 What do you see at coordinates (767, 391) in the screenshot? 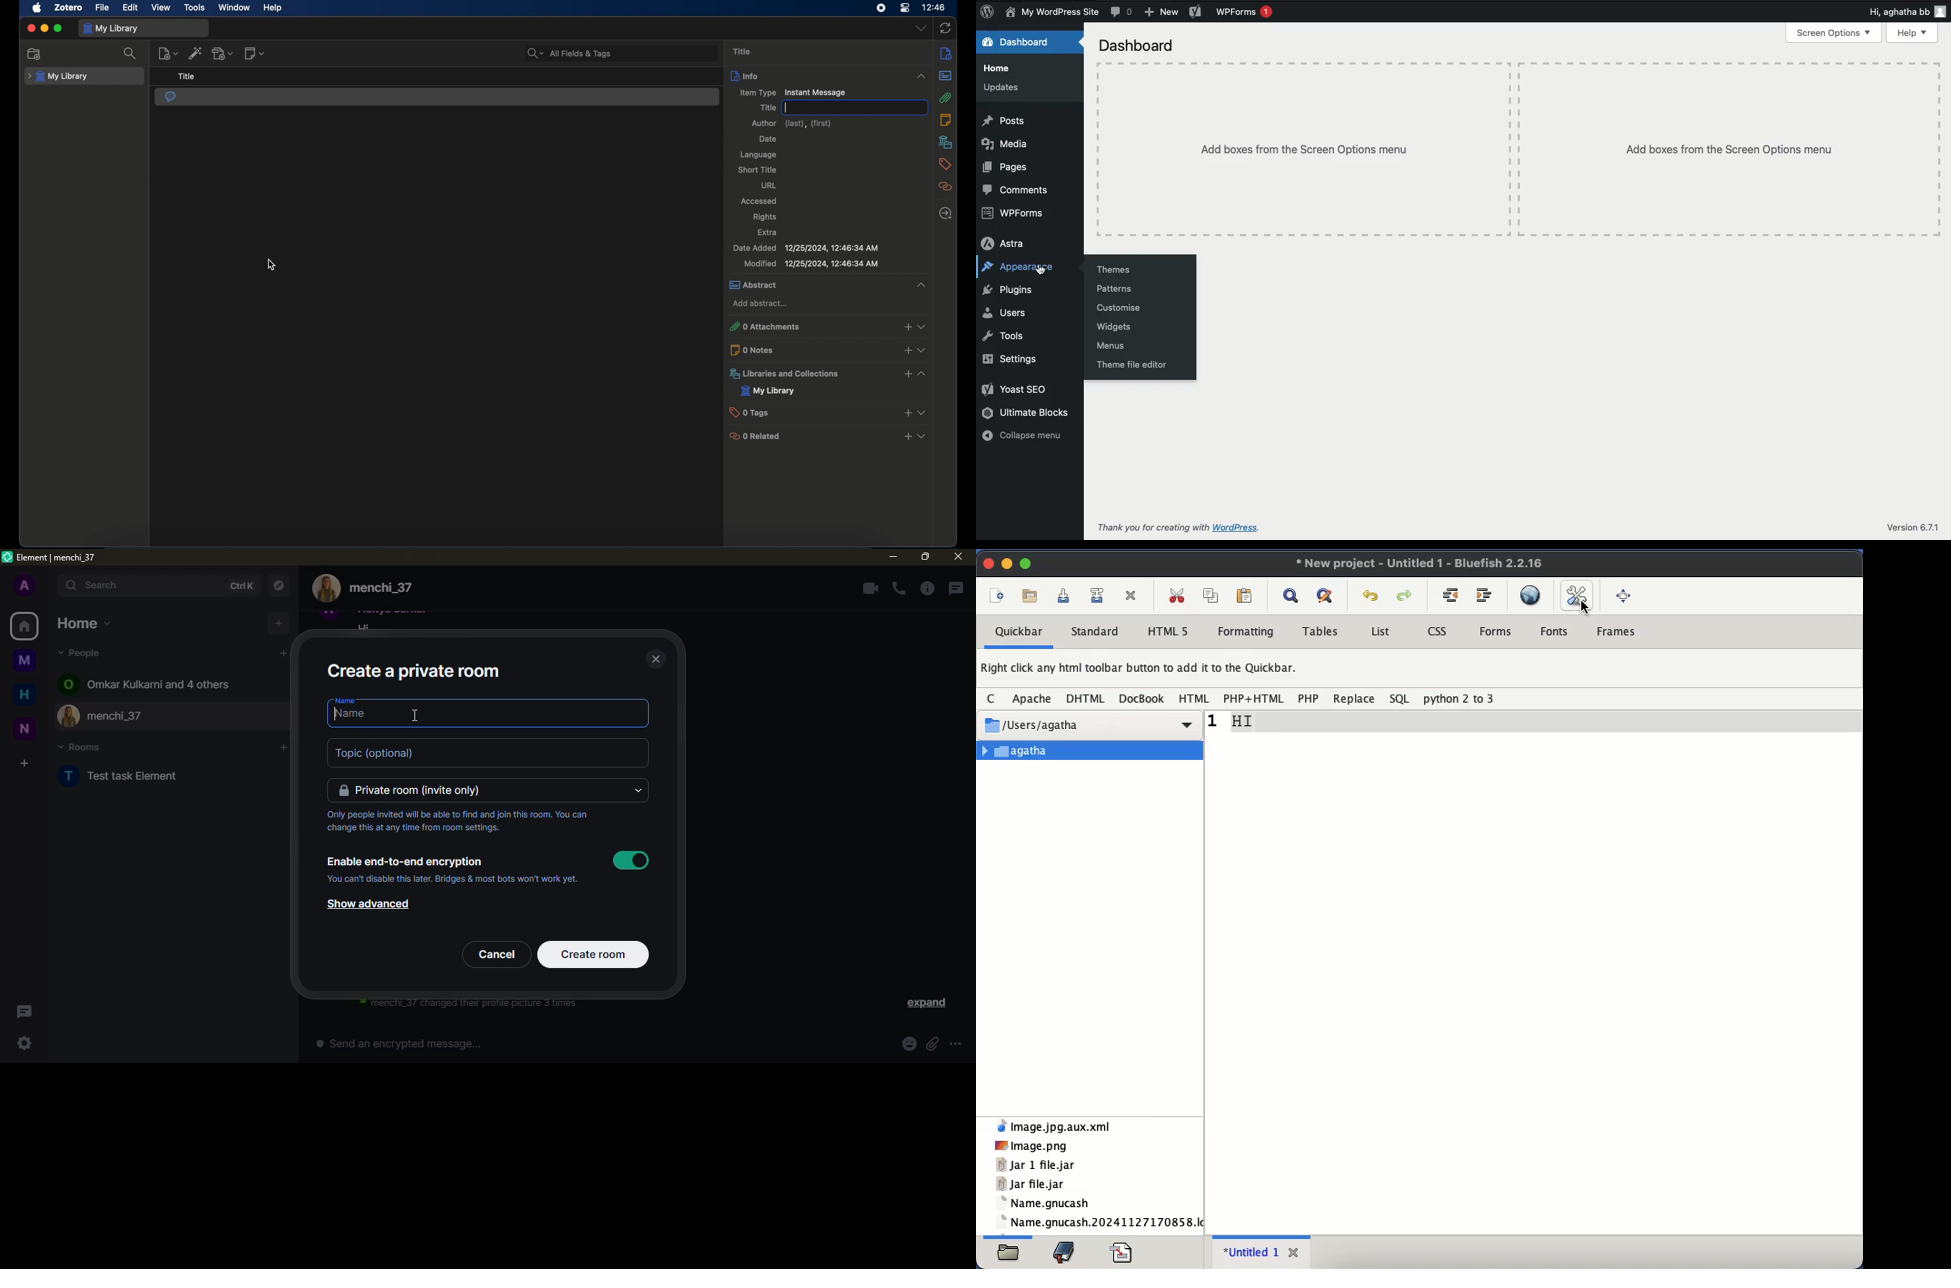
I see `my library` at bounding box center [767, 391].